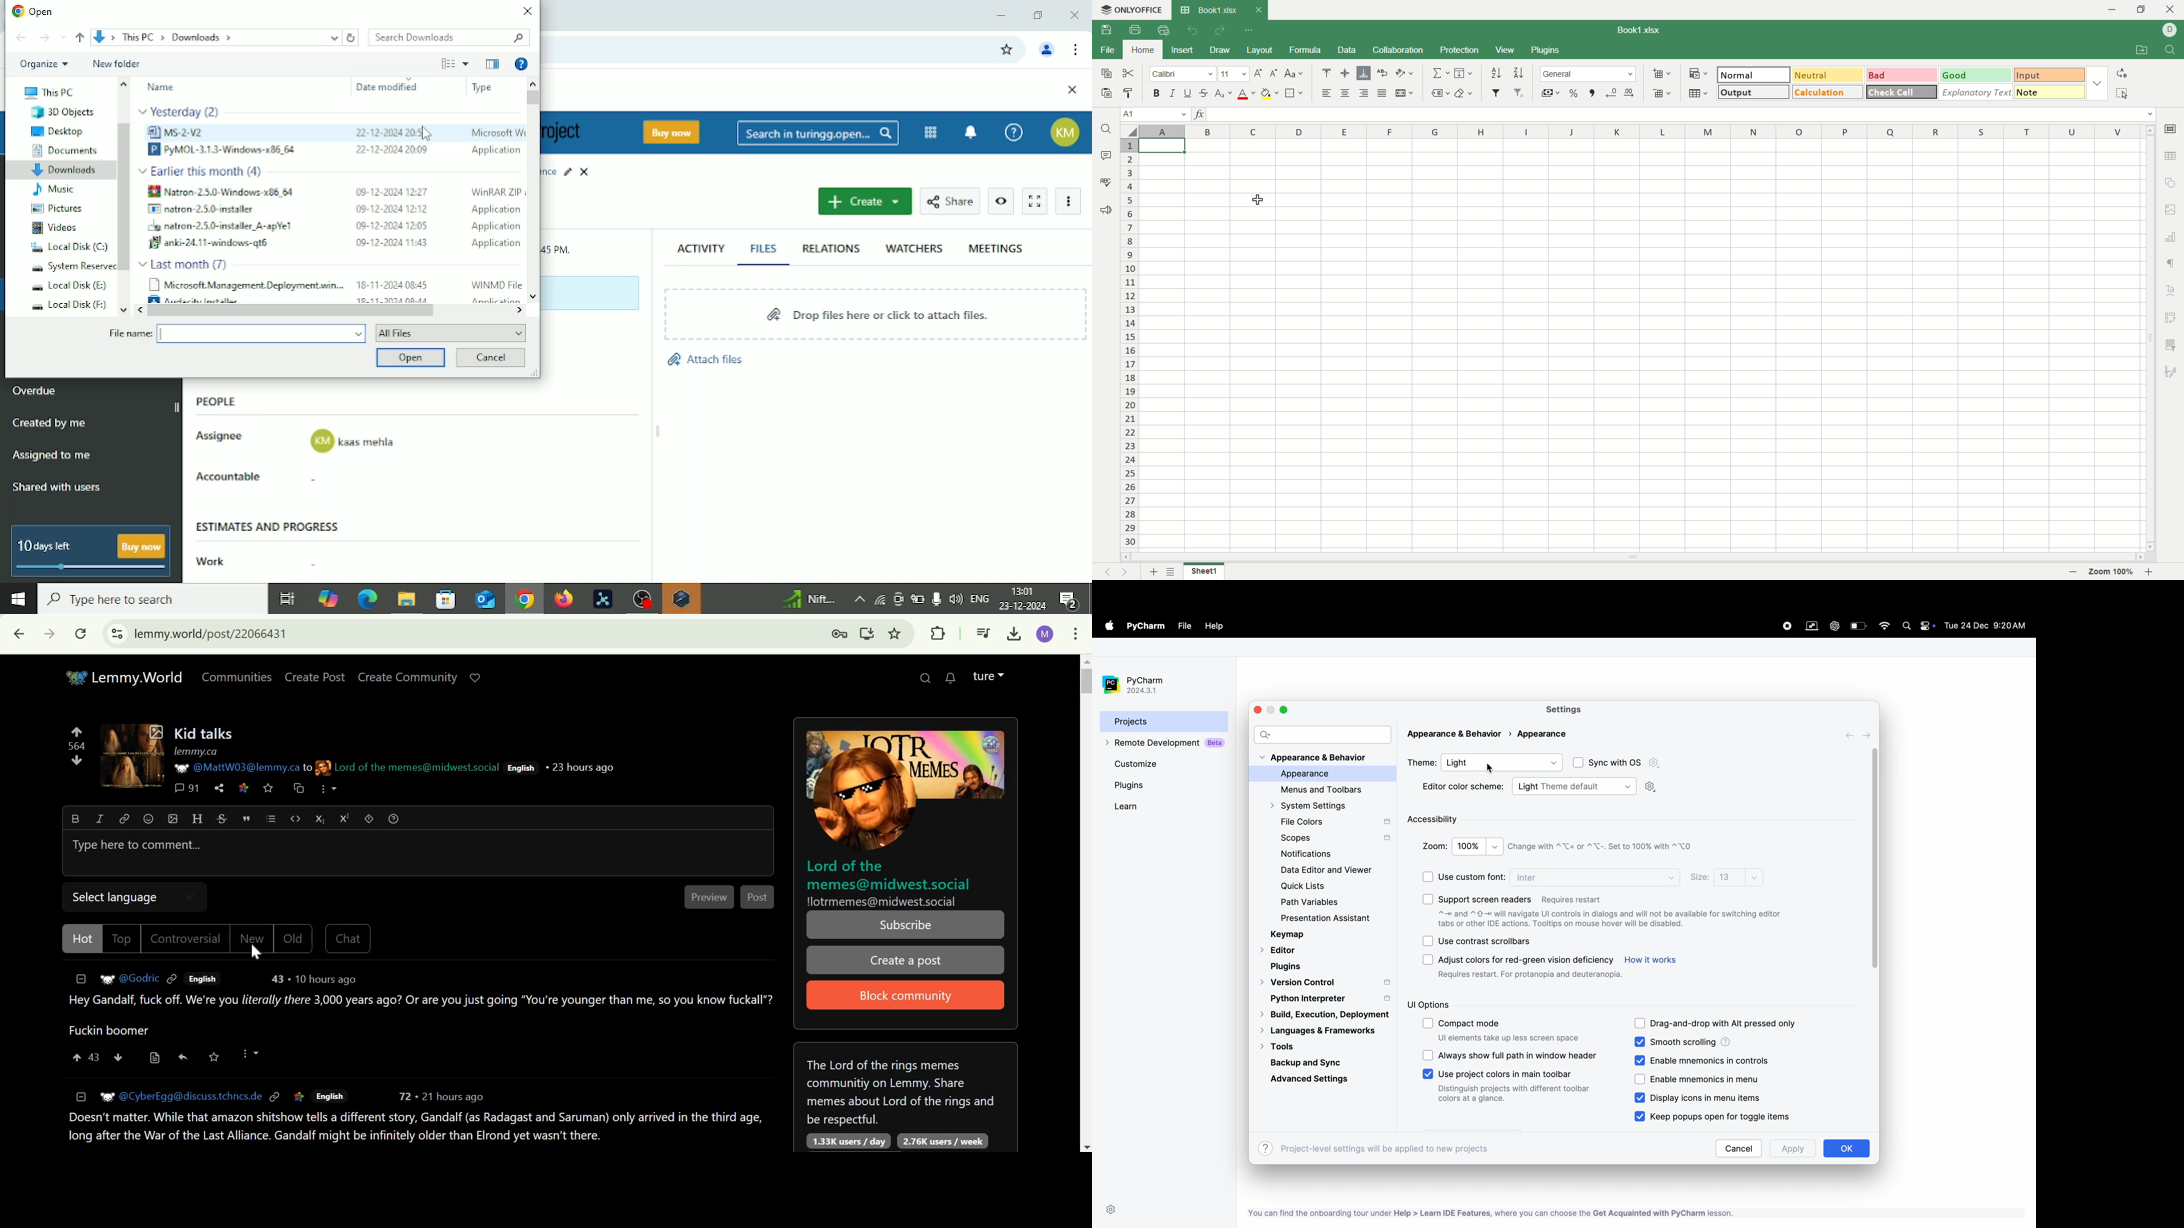 This screenshot has width=2184, height=1232. Describe the element at coordinates (971, 130) in the screenshot. I see `To notification center` at that location.